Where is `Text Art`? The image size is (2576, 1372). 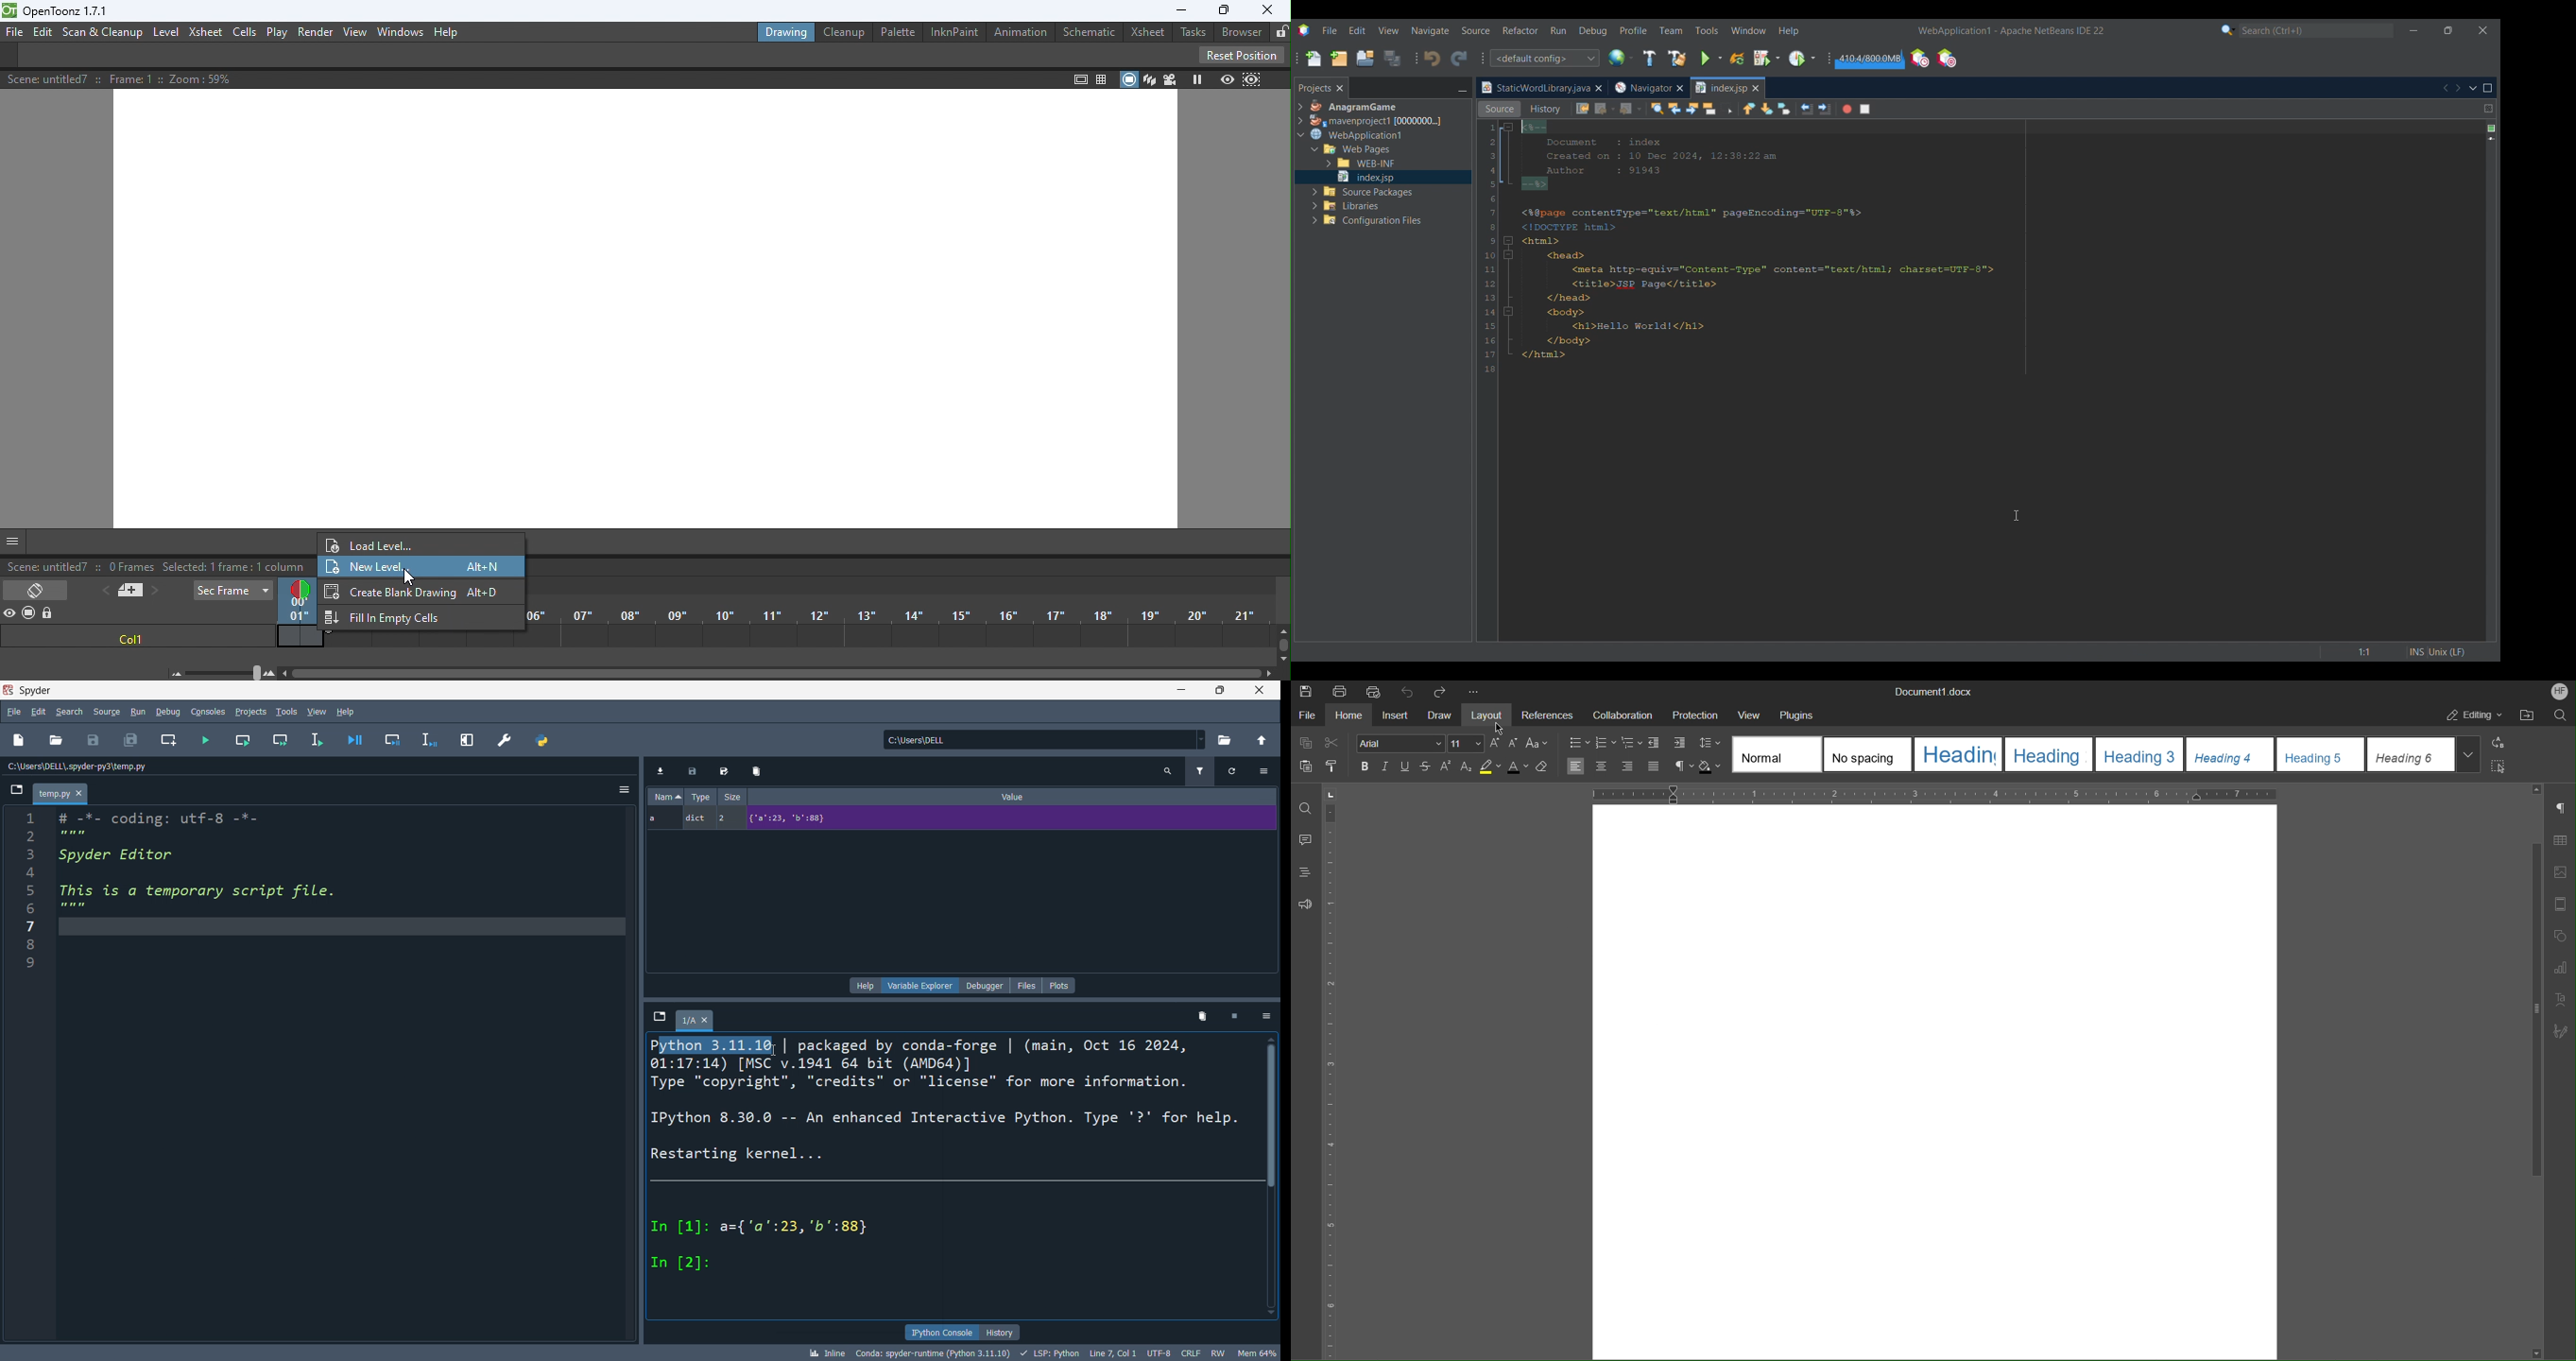 Text Art is located at coordinates (2559, 1001).